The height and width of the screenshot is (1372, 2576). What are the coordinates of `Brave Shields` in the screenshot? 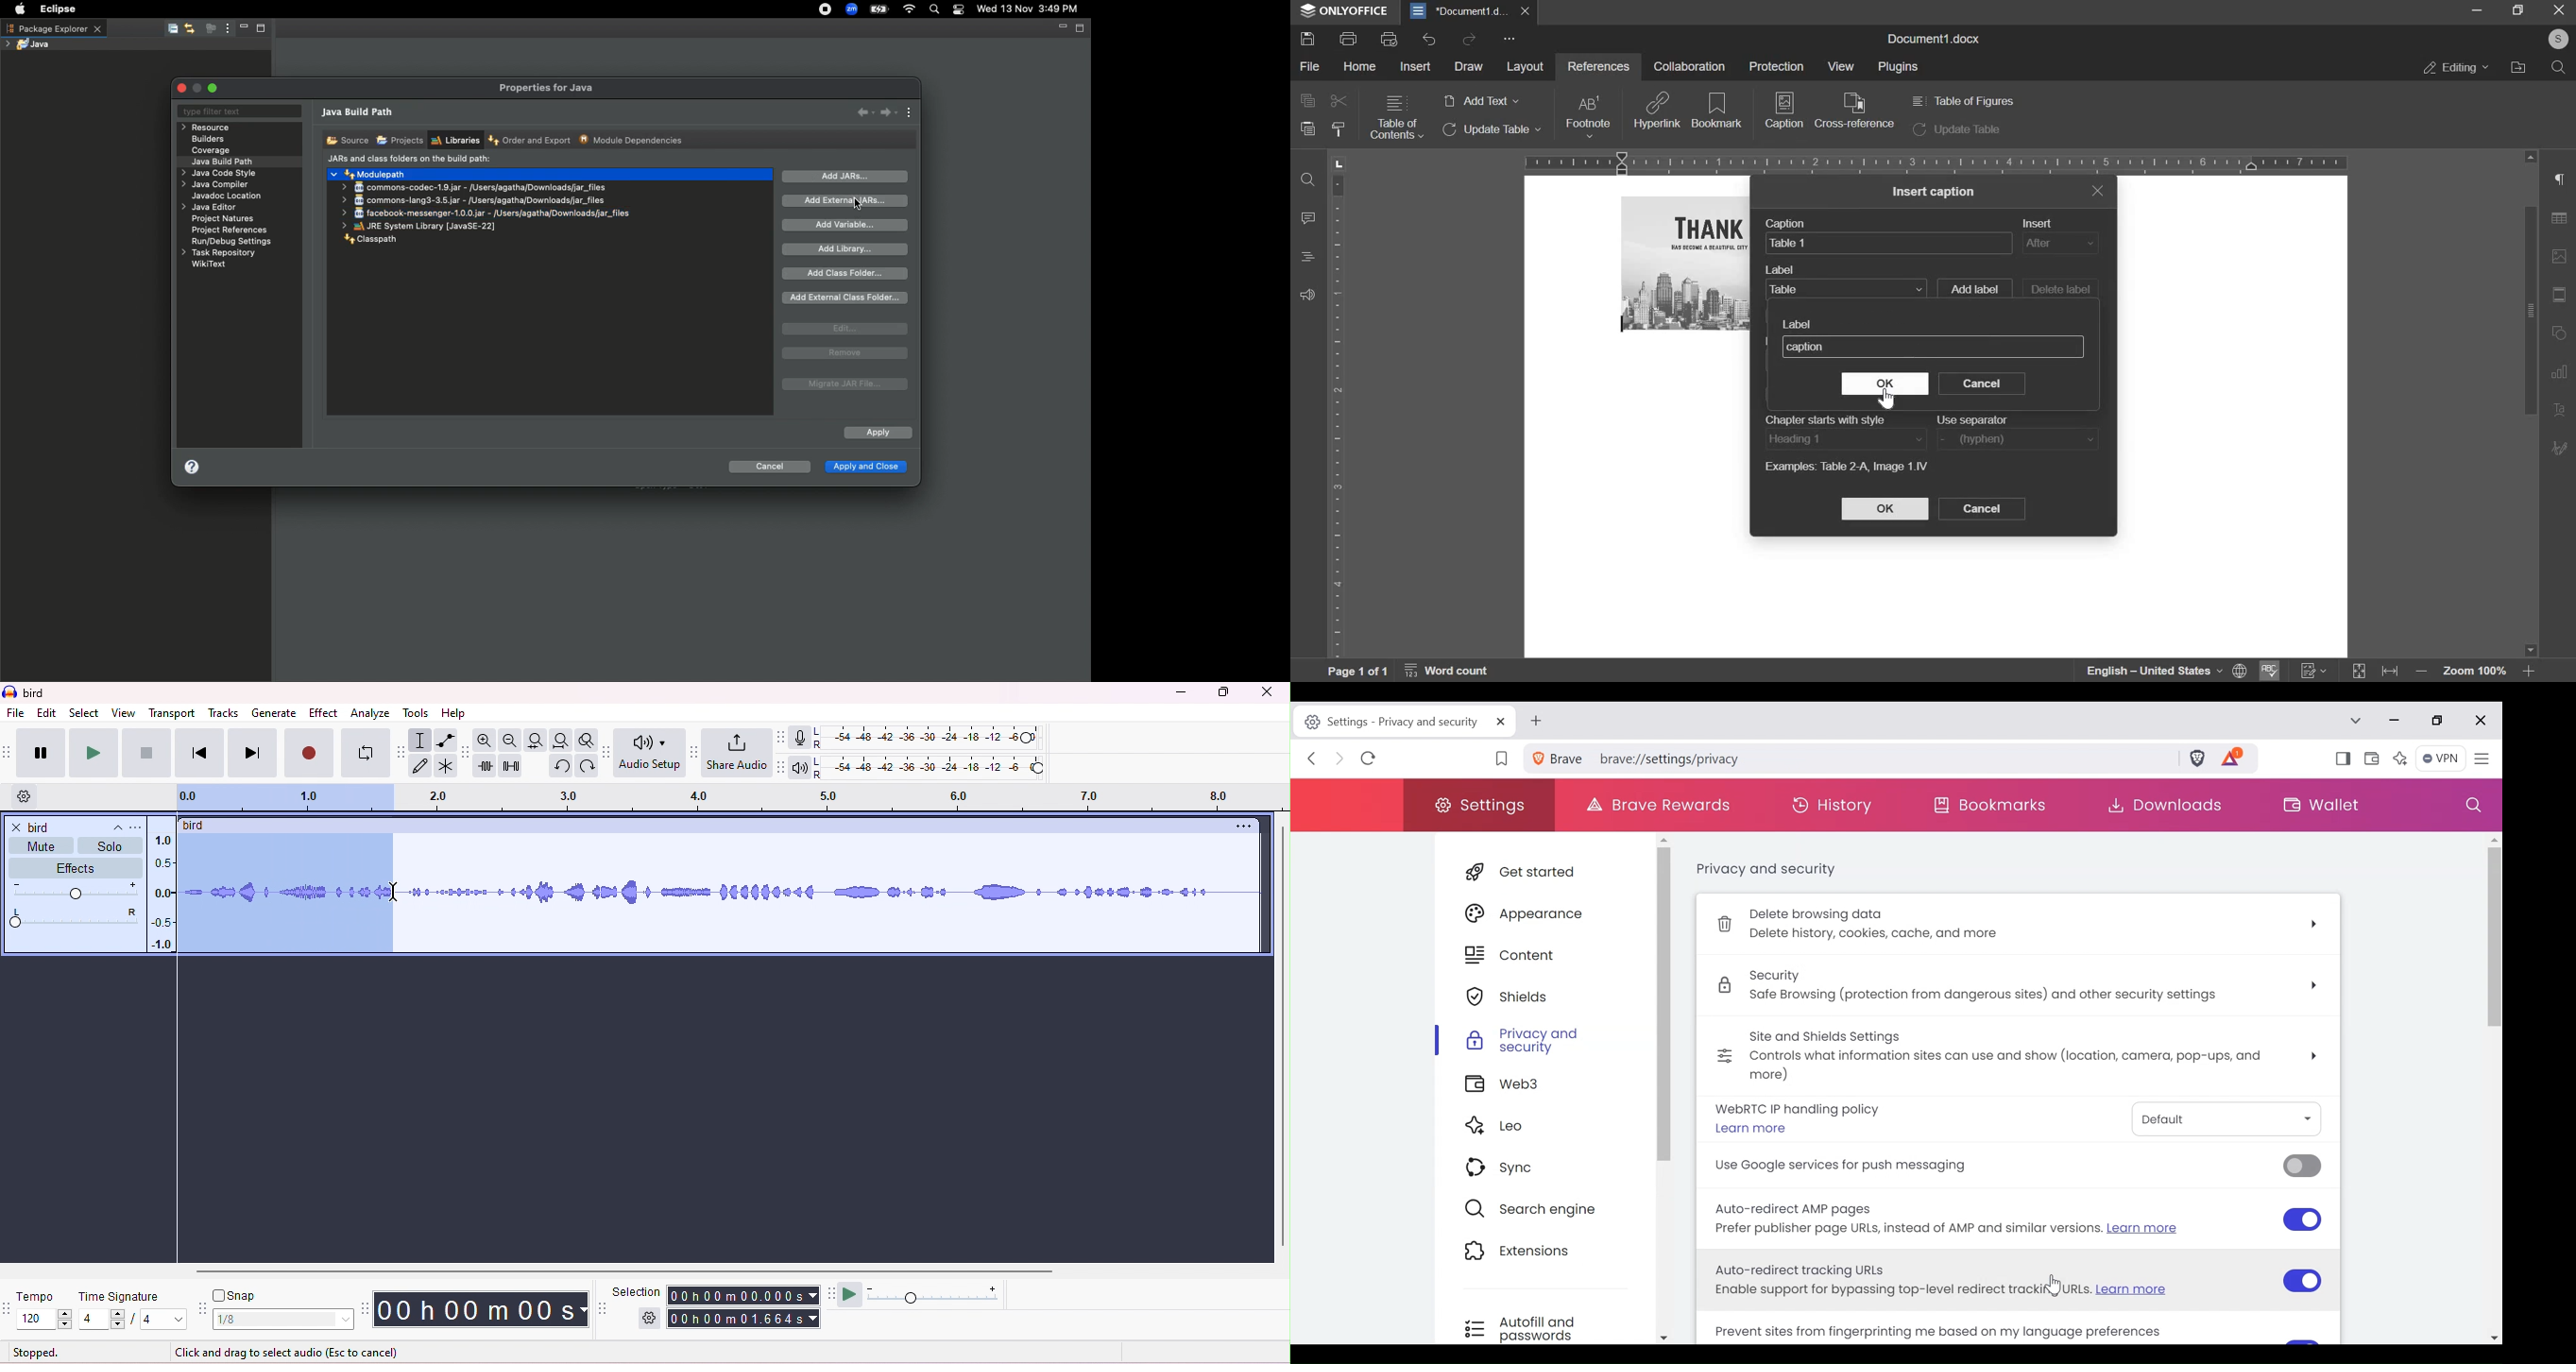 It's located at (2201, 760).